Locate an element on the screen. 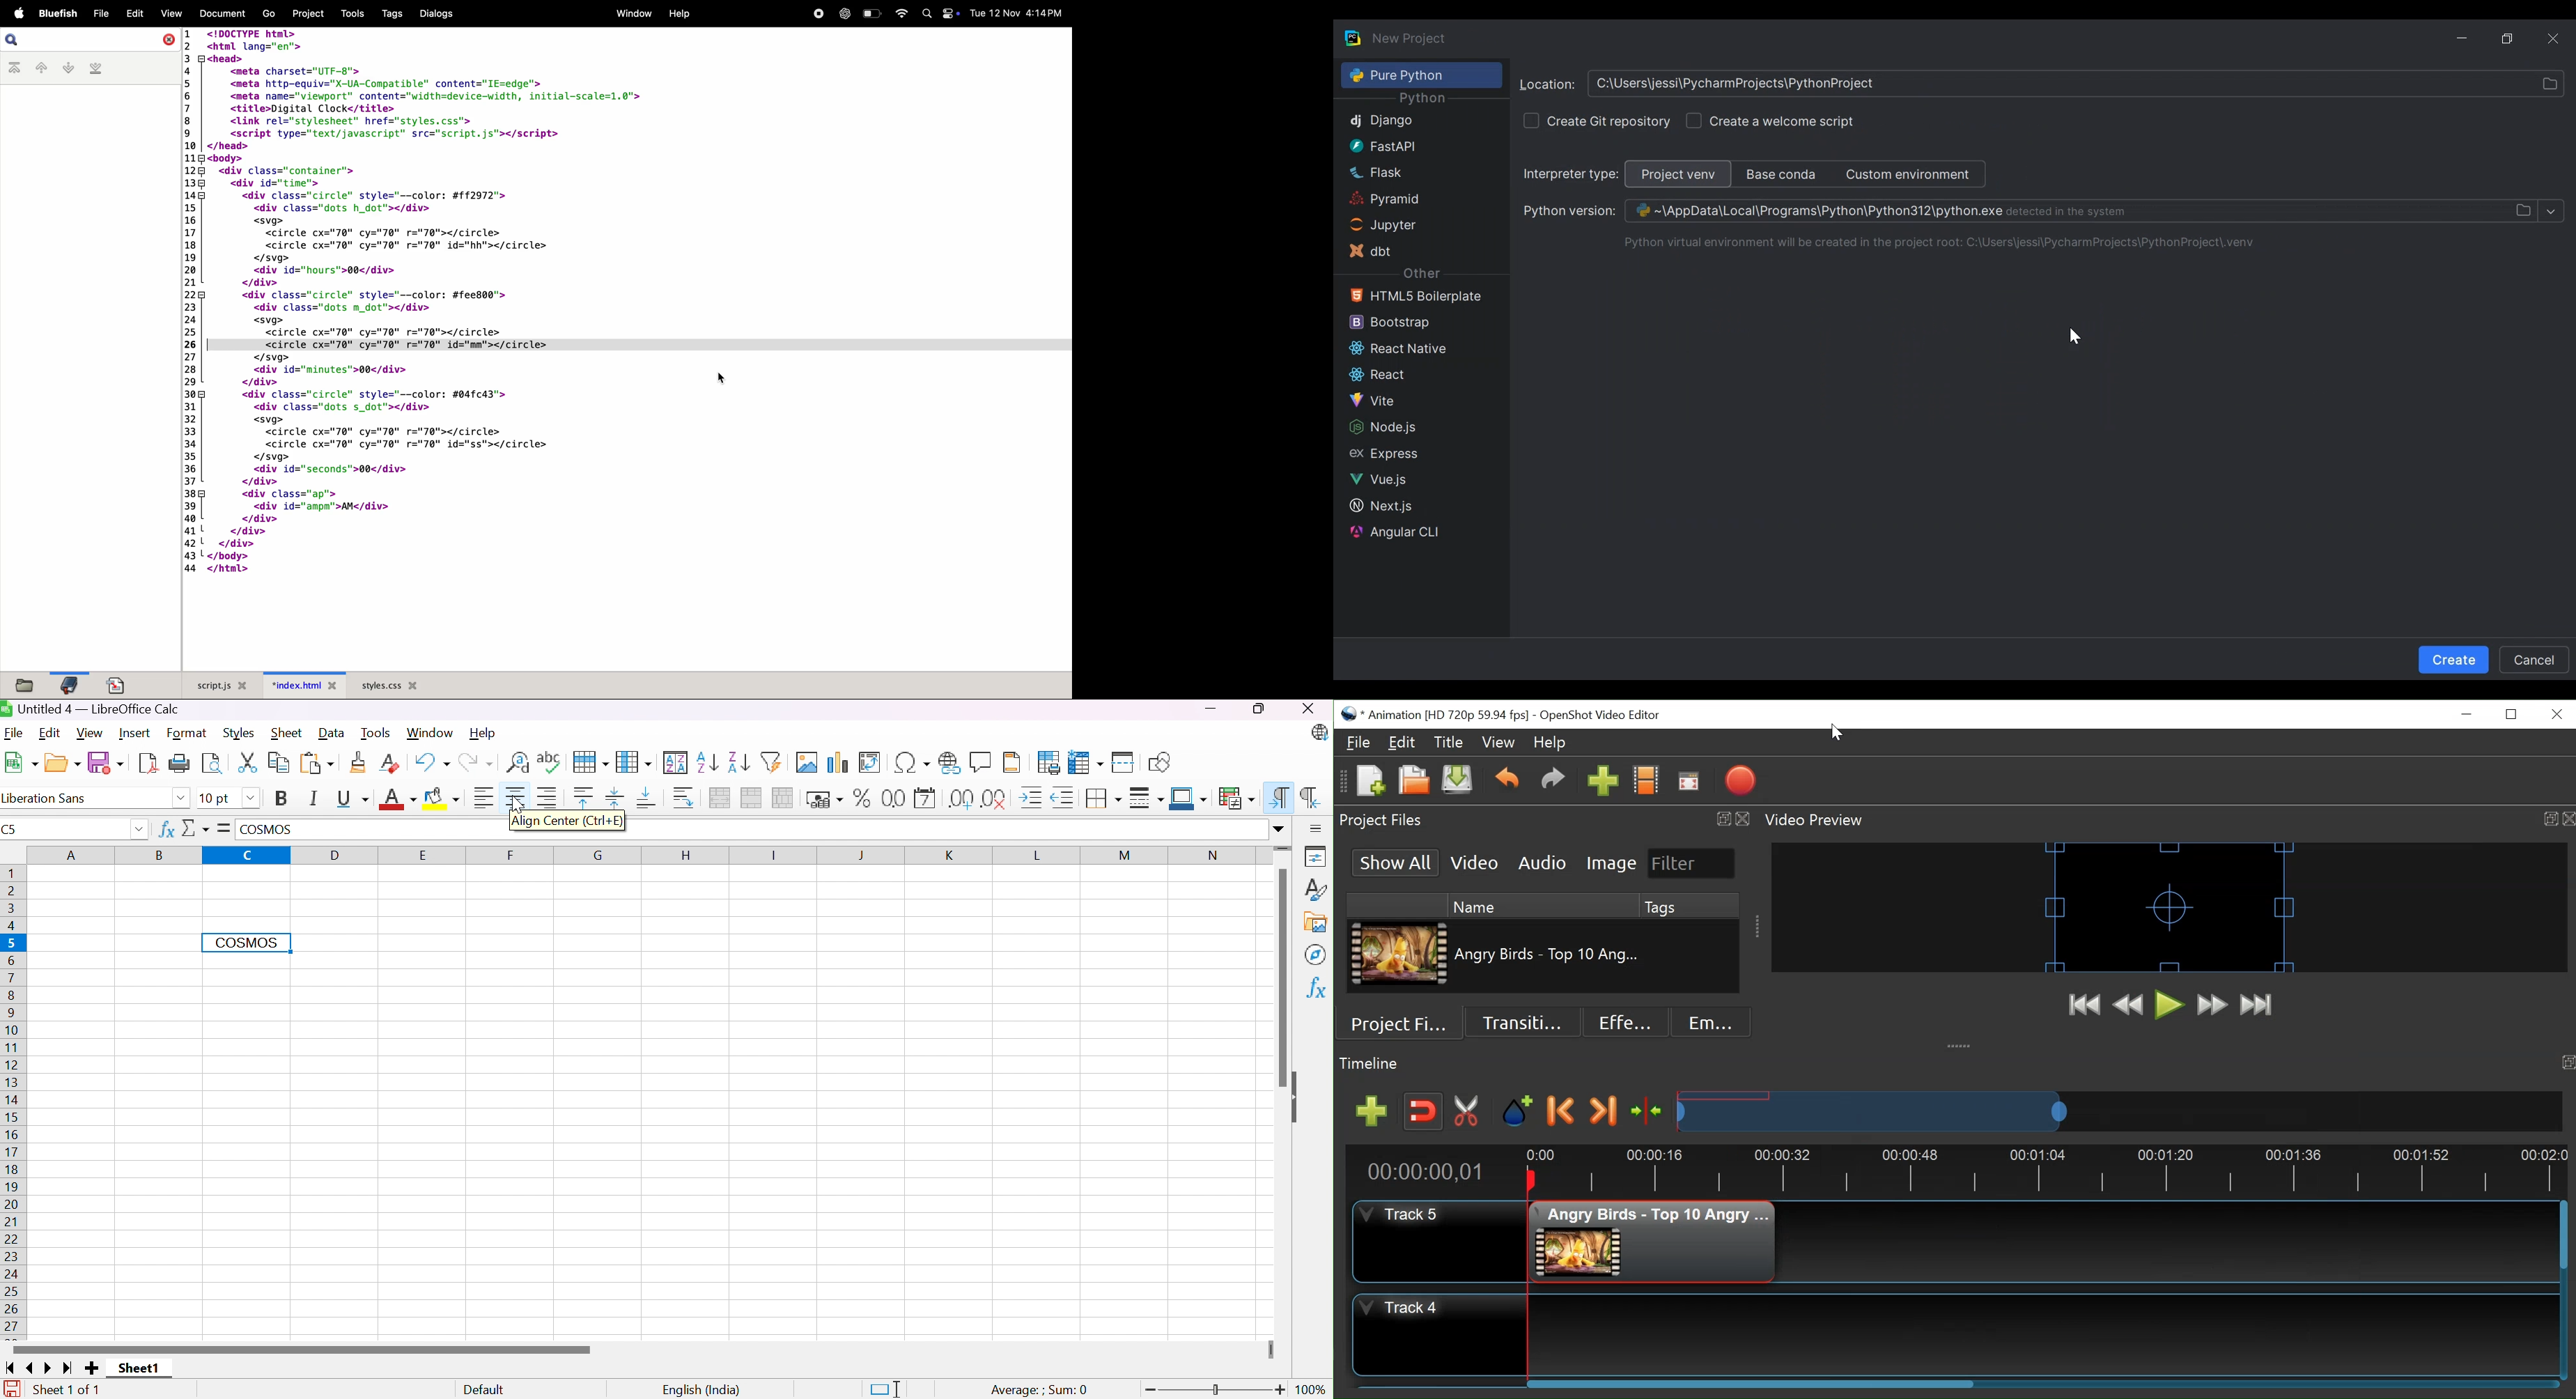 The image size is (2576, 1400). Center Vertically is located at coordinates (615, 799).